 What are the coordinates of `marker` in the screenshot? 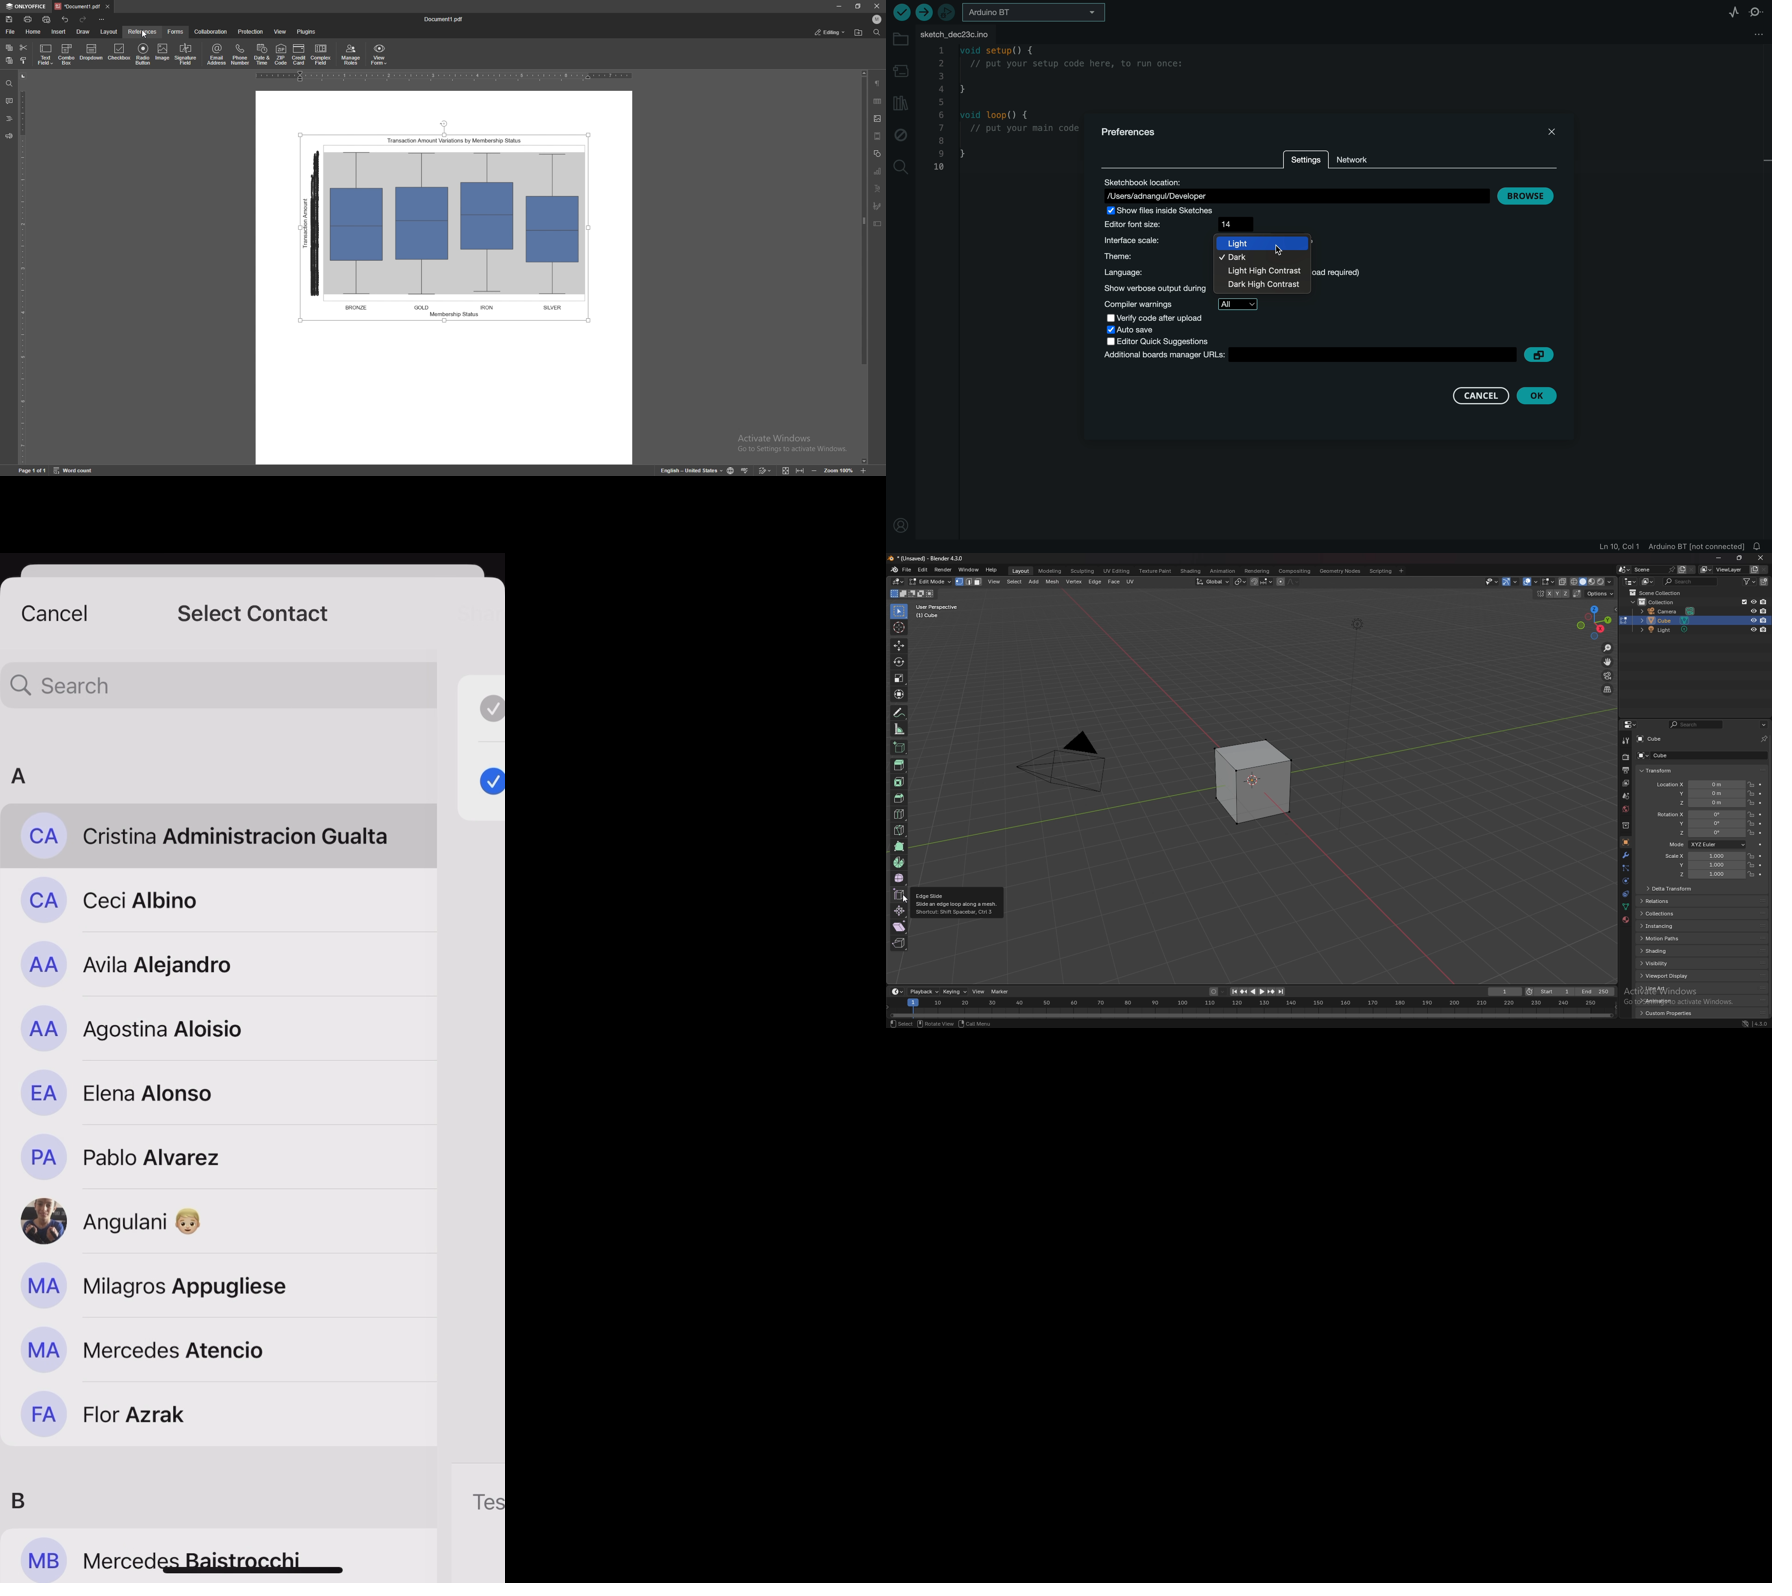 It's located at (1000, 992).